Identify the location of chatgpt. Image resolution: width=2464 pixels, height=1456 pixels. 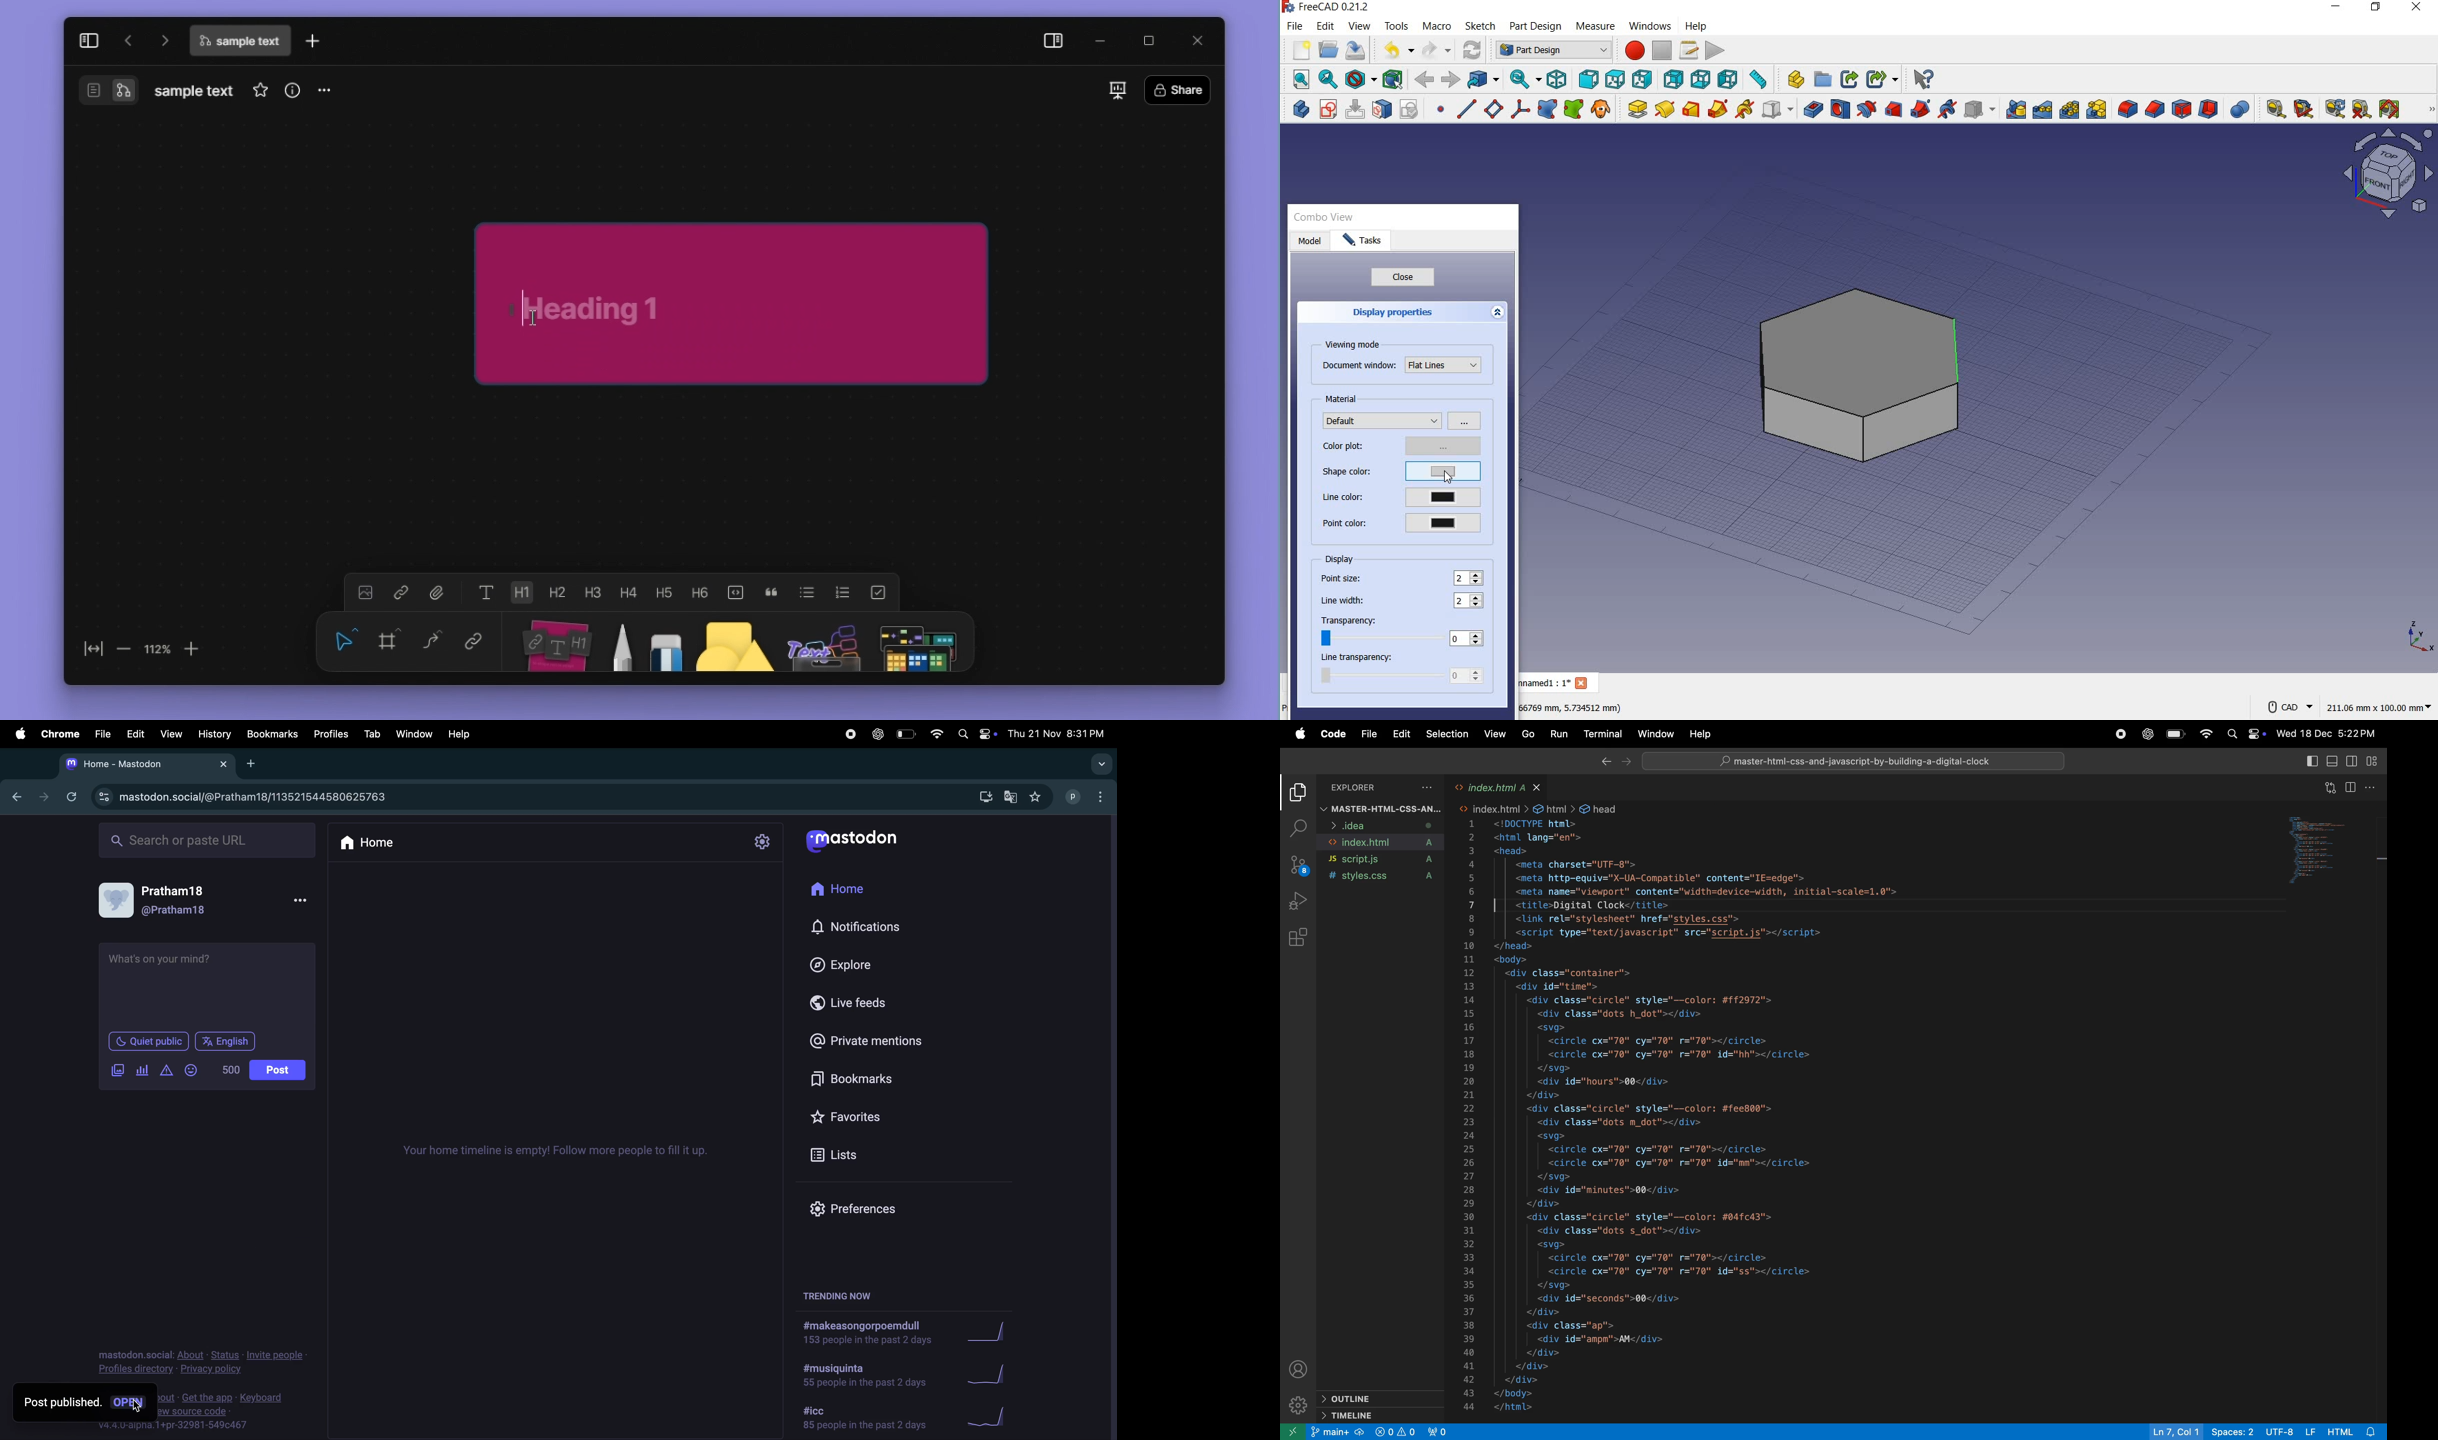
(2146, 733).